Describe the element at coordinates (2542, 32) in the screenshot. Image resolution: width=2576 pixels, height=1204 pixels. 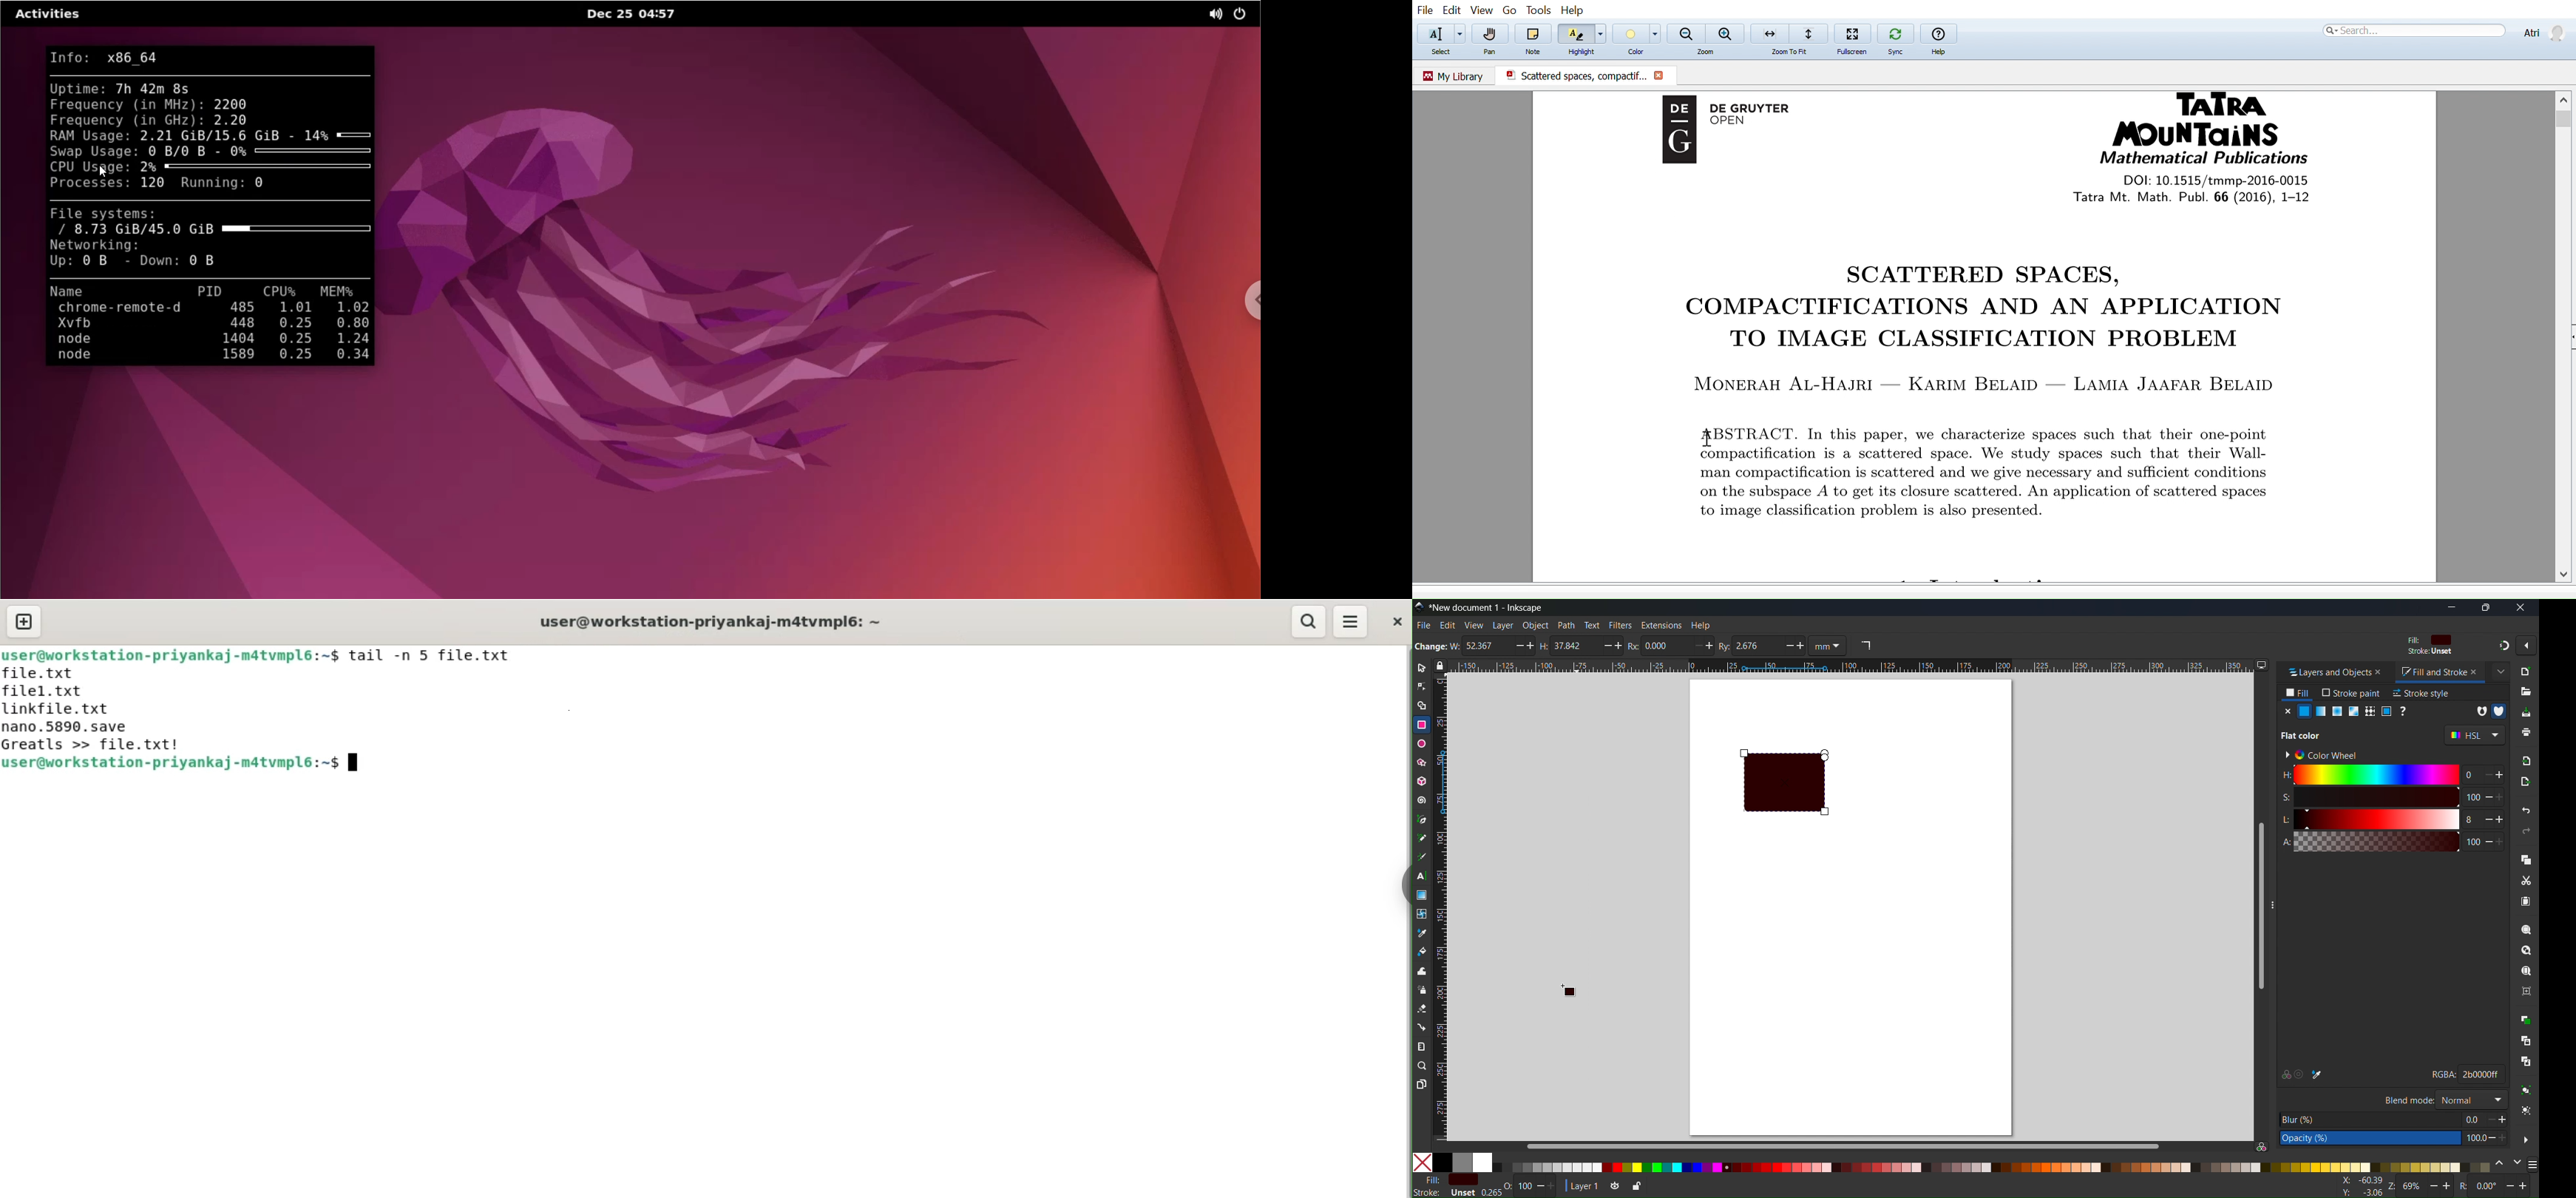
I see `Profile` at that location.